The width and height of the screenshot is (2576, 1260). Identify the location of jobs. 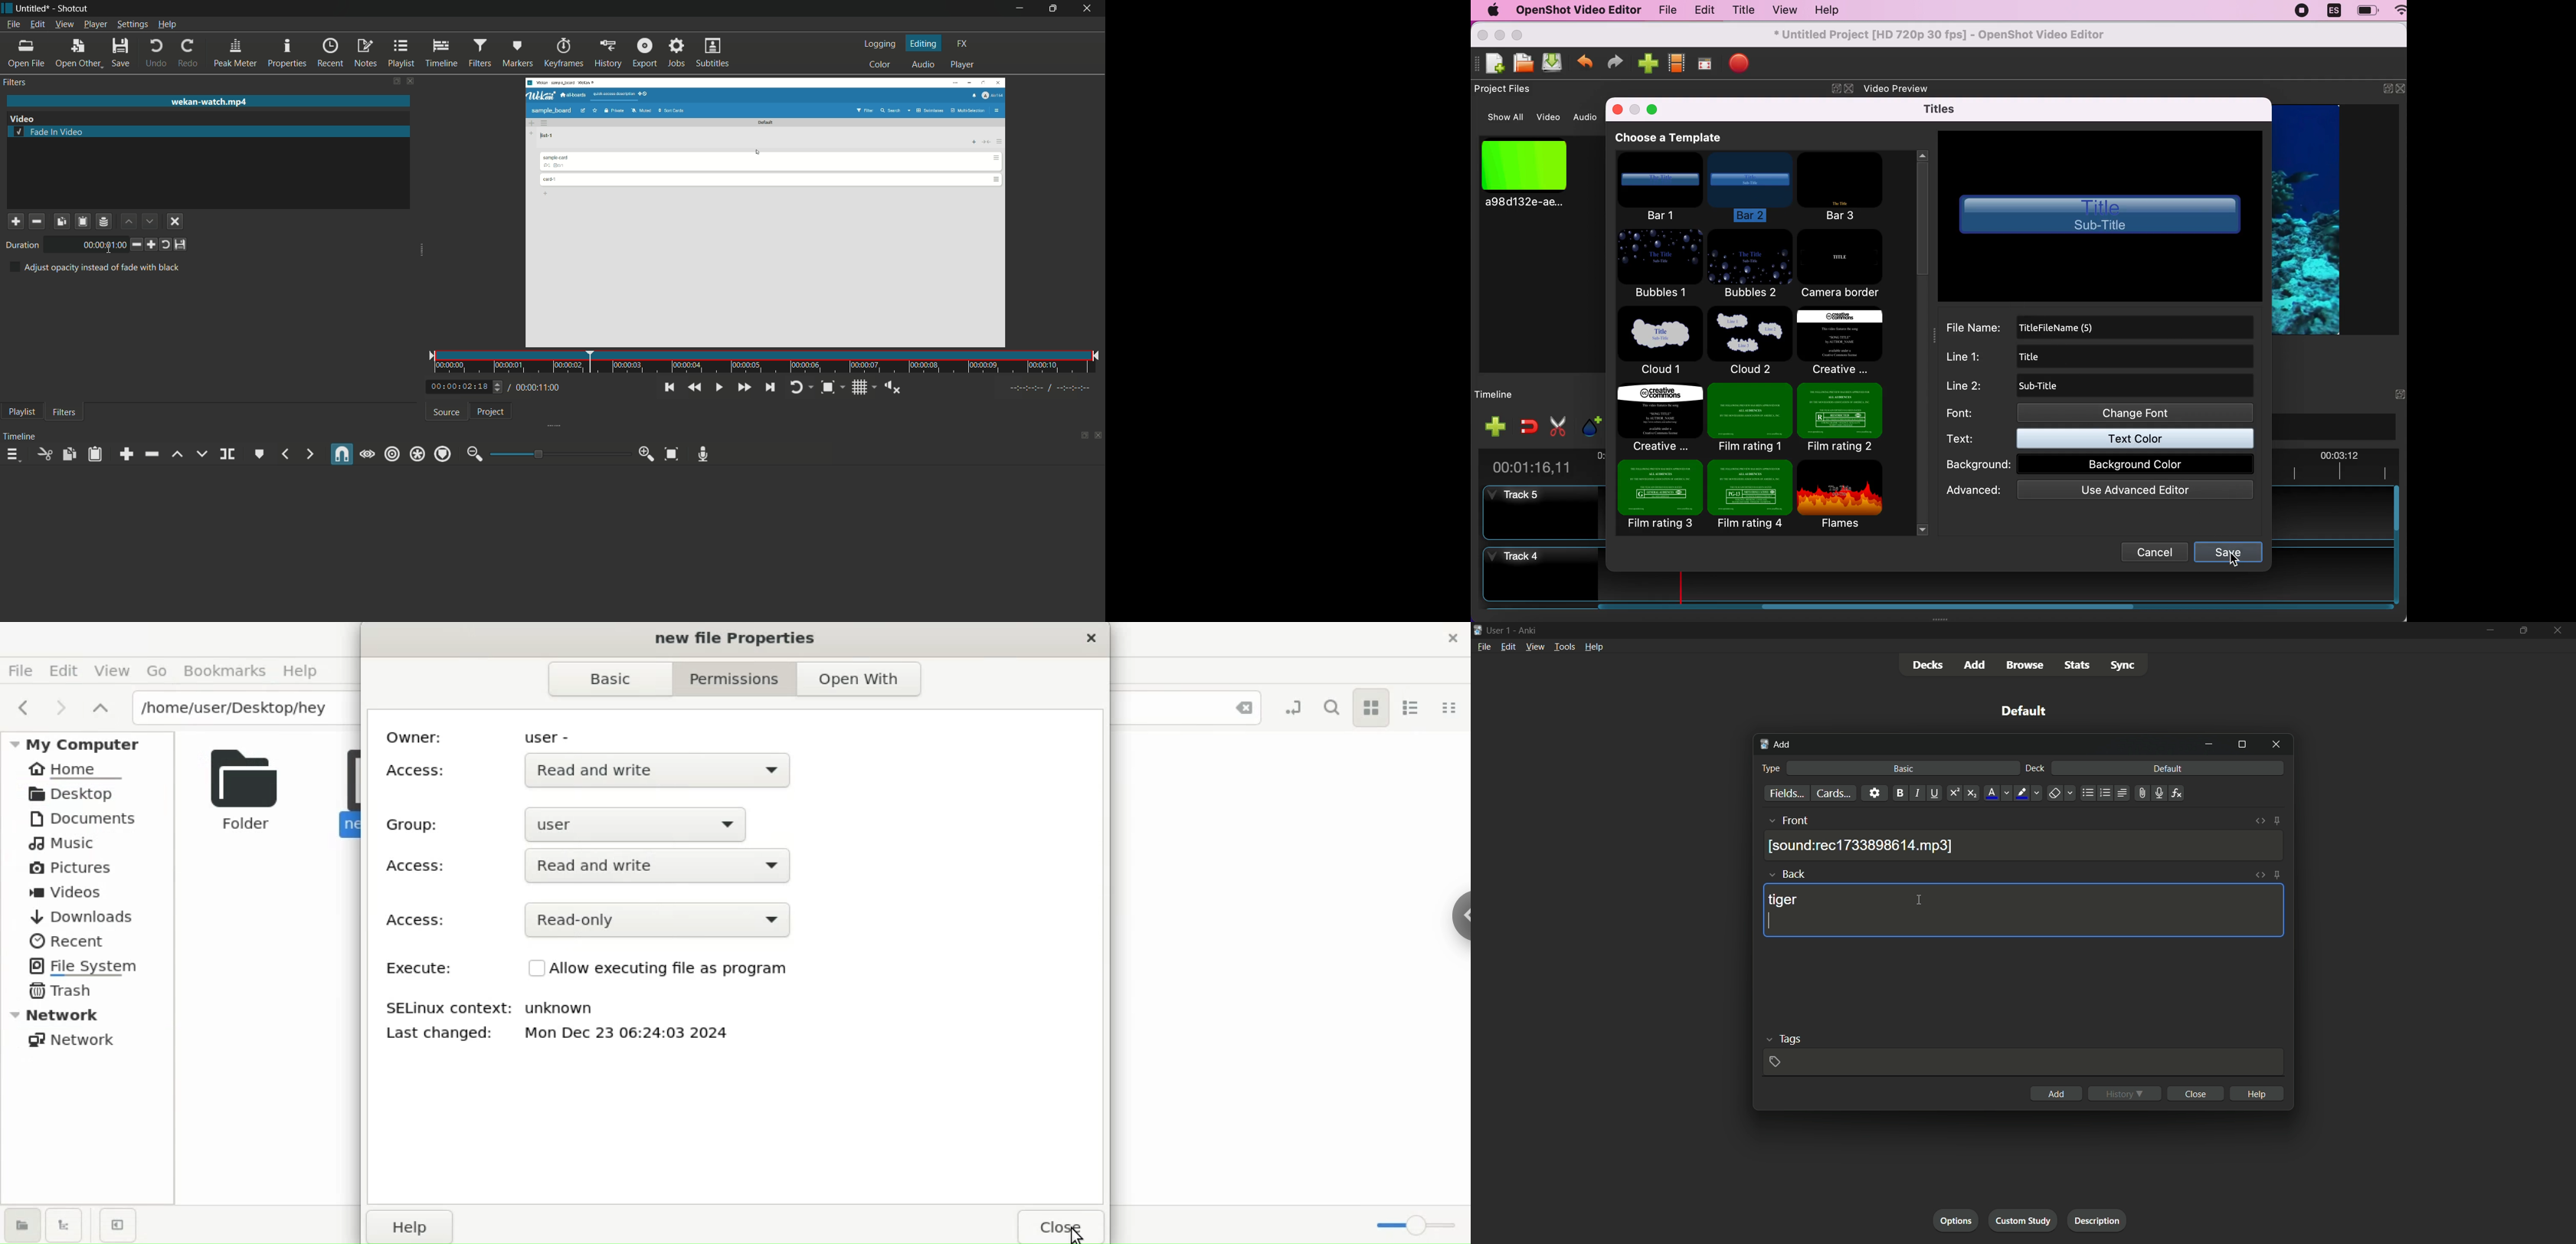
(676, 53).